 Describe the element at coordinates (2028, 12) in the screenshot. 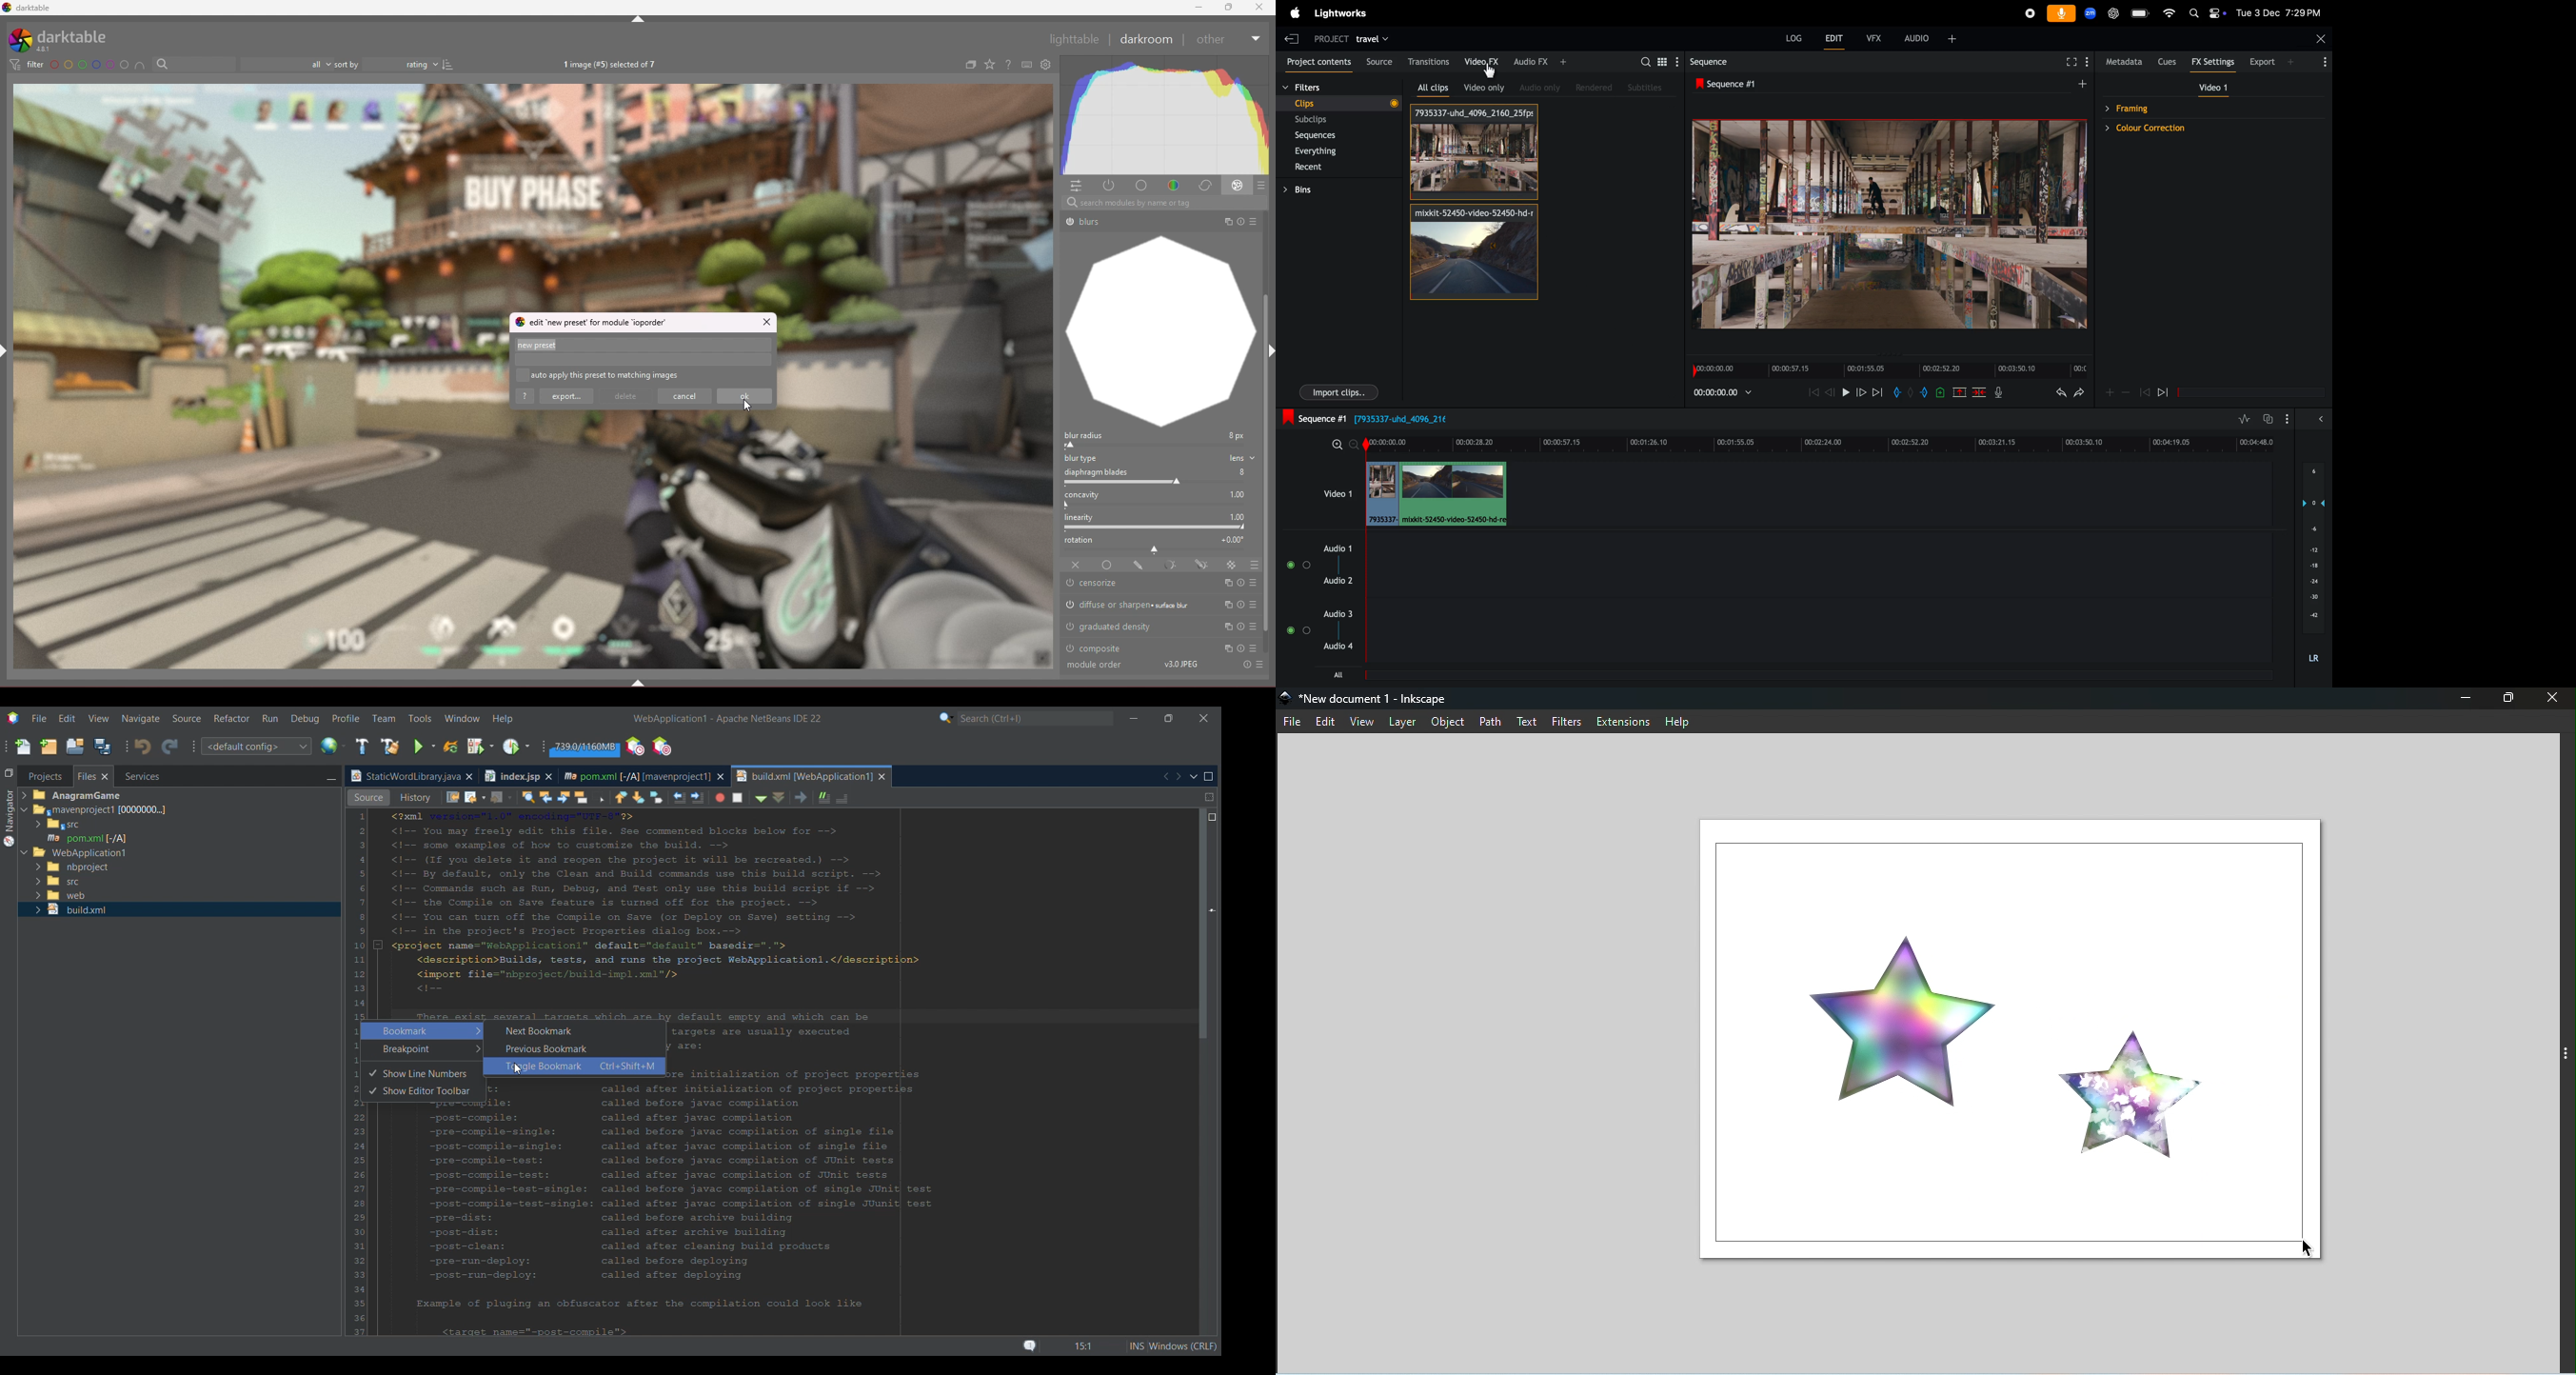

I see `record` at that location.